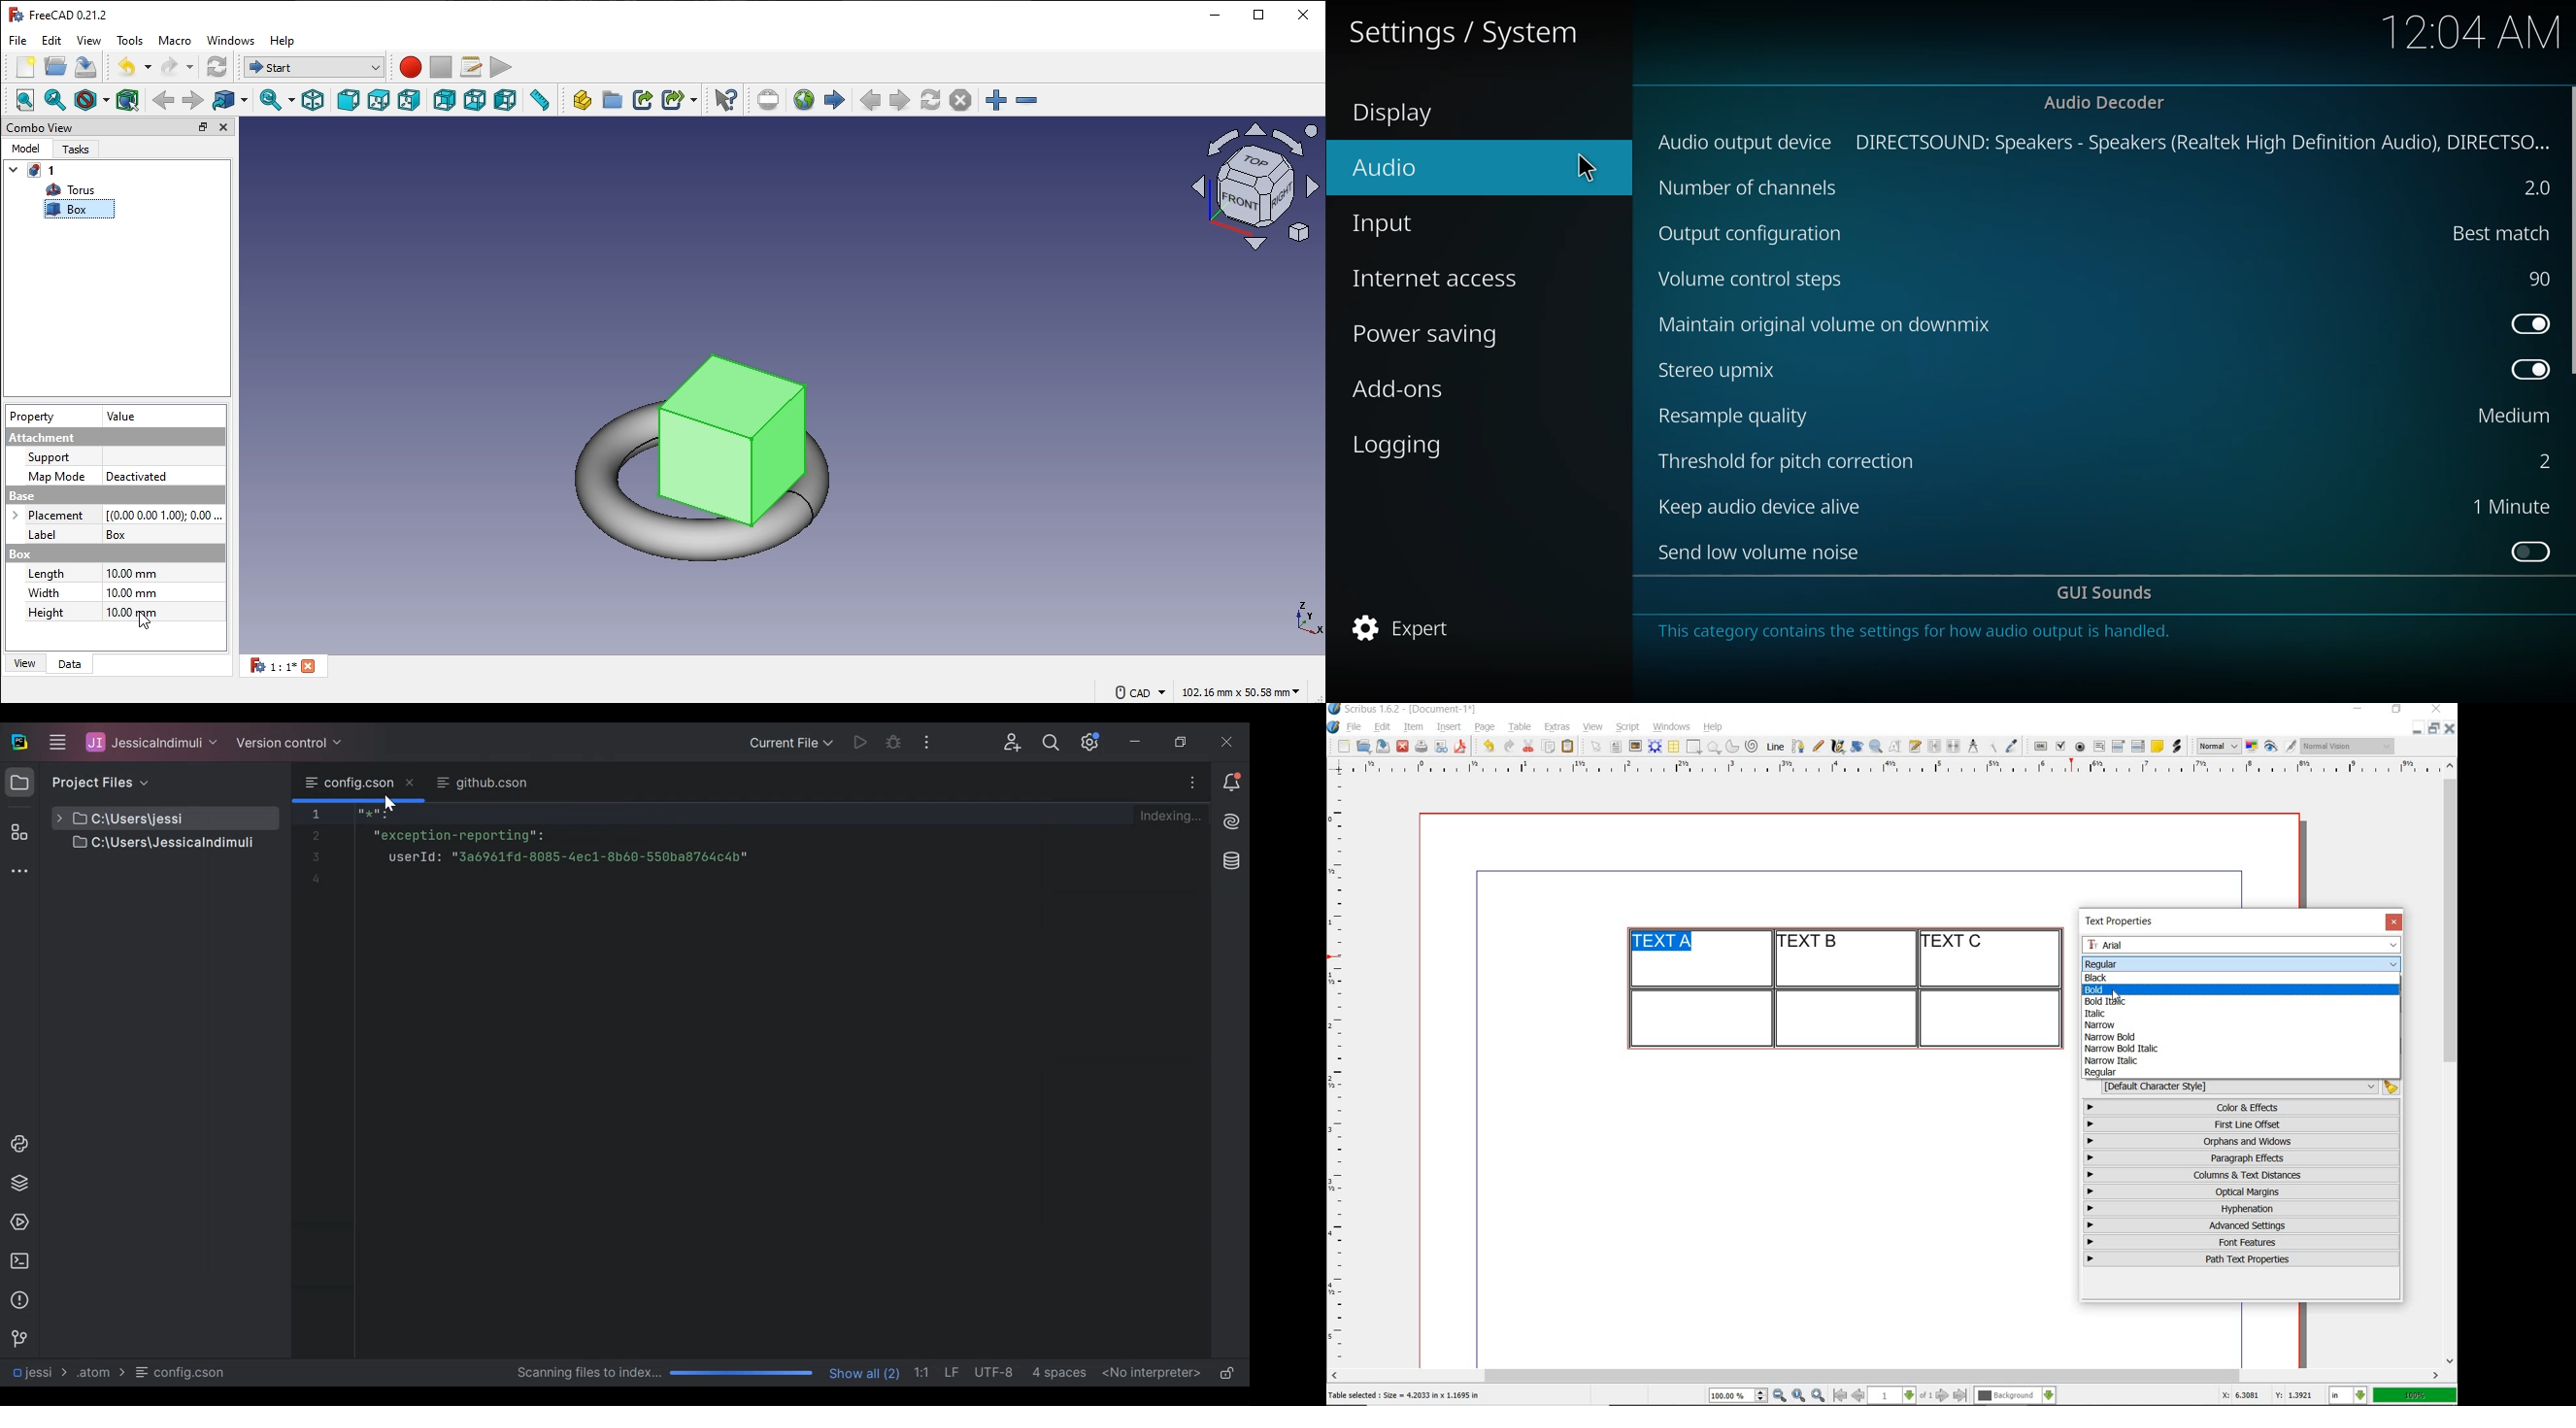  Describe the element at coordinates (866, 1372) in the screenshot. I see `Show Number of Files` at that location.